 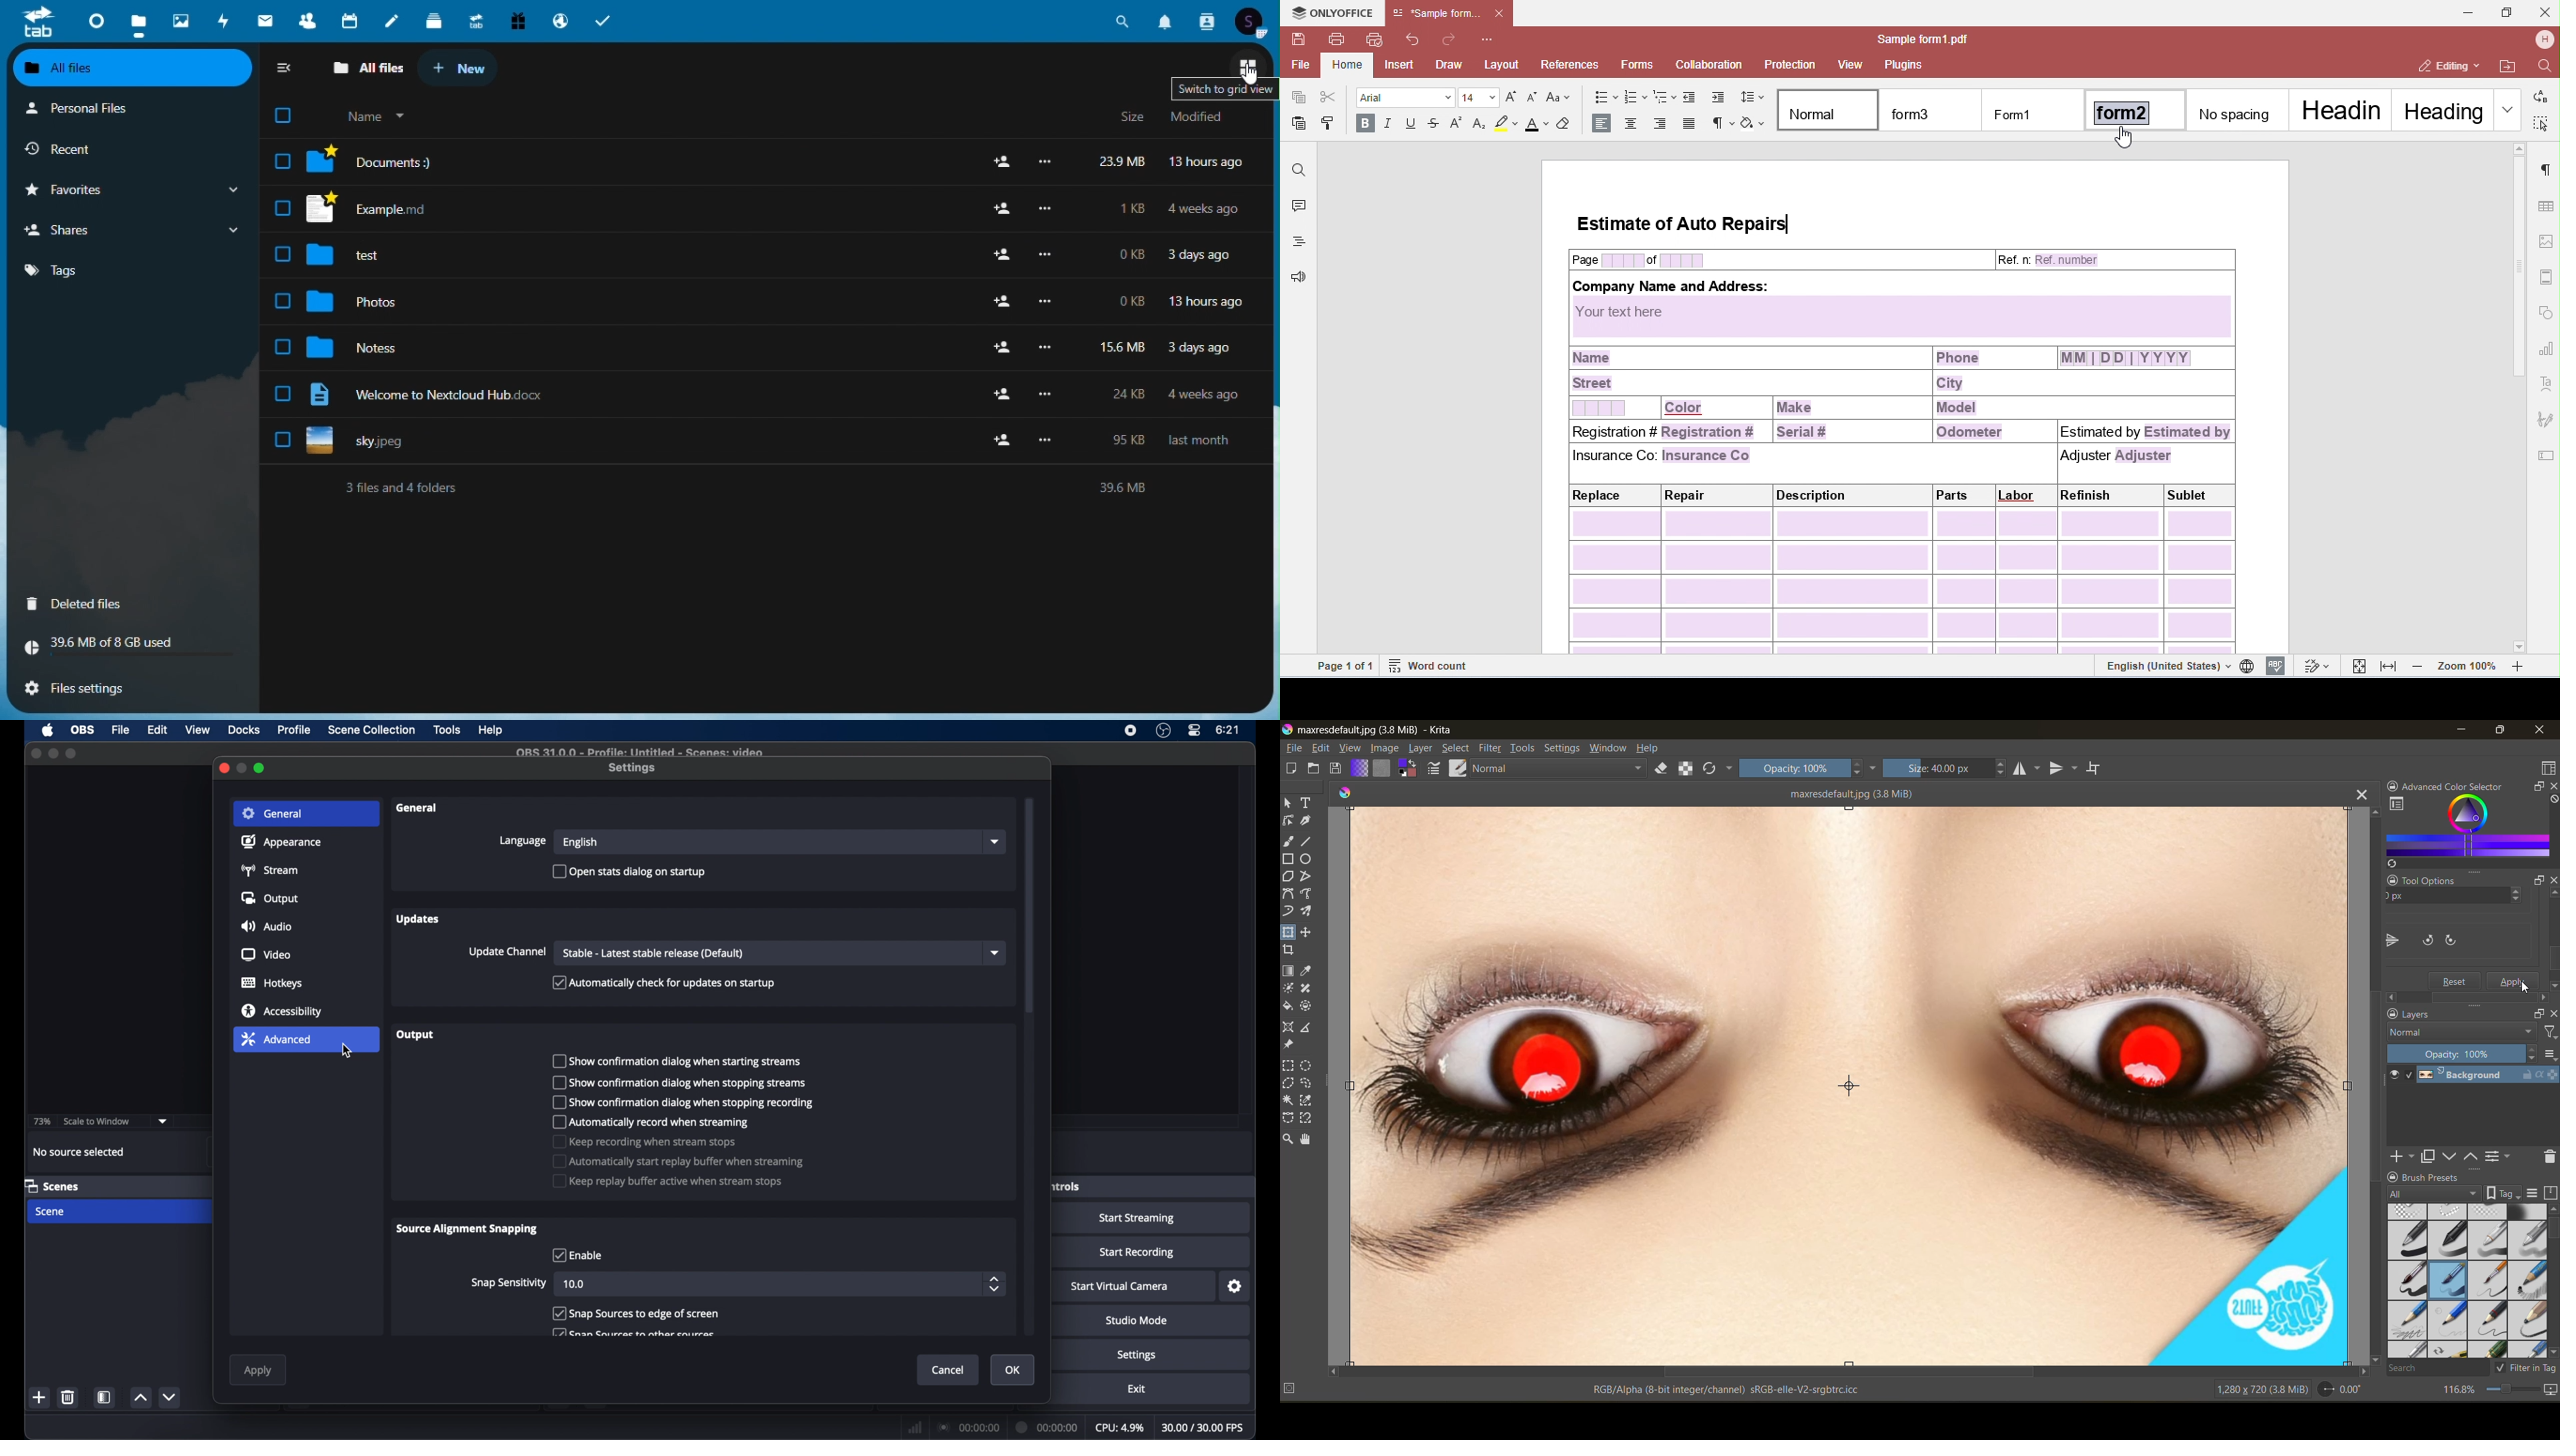 I want to click on checkbox, so click(x=280, y=440).